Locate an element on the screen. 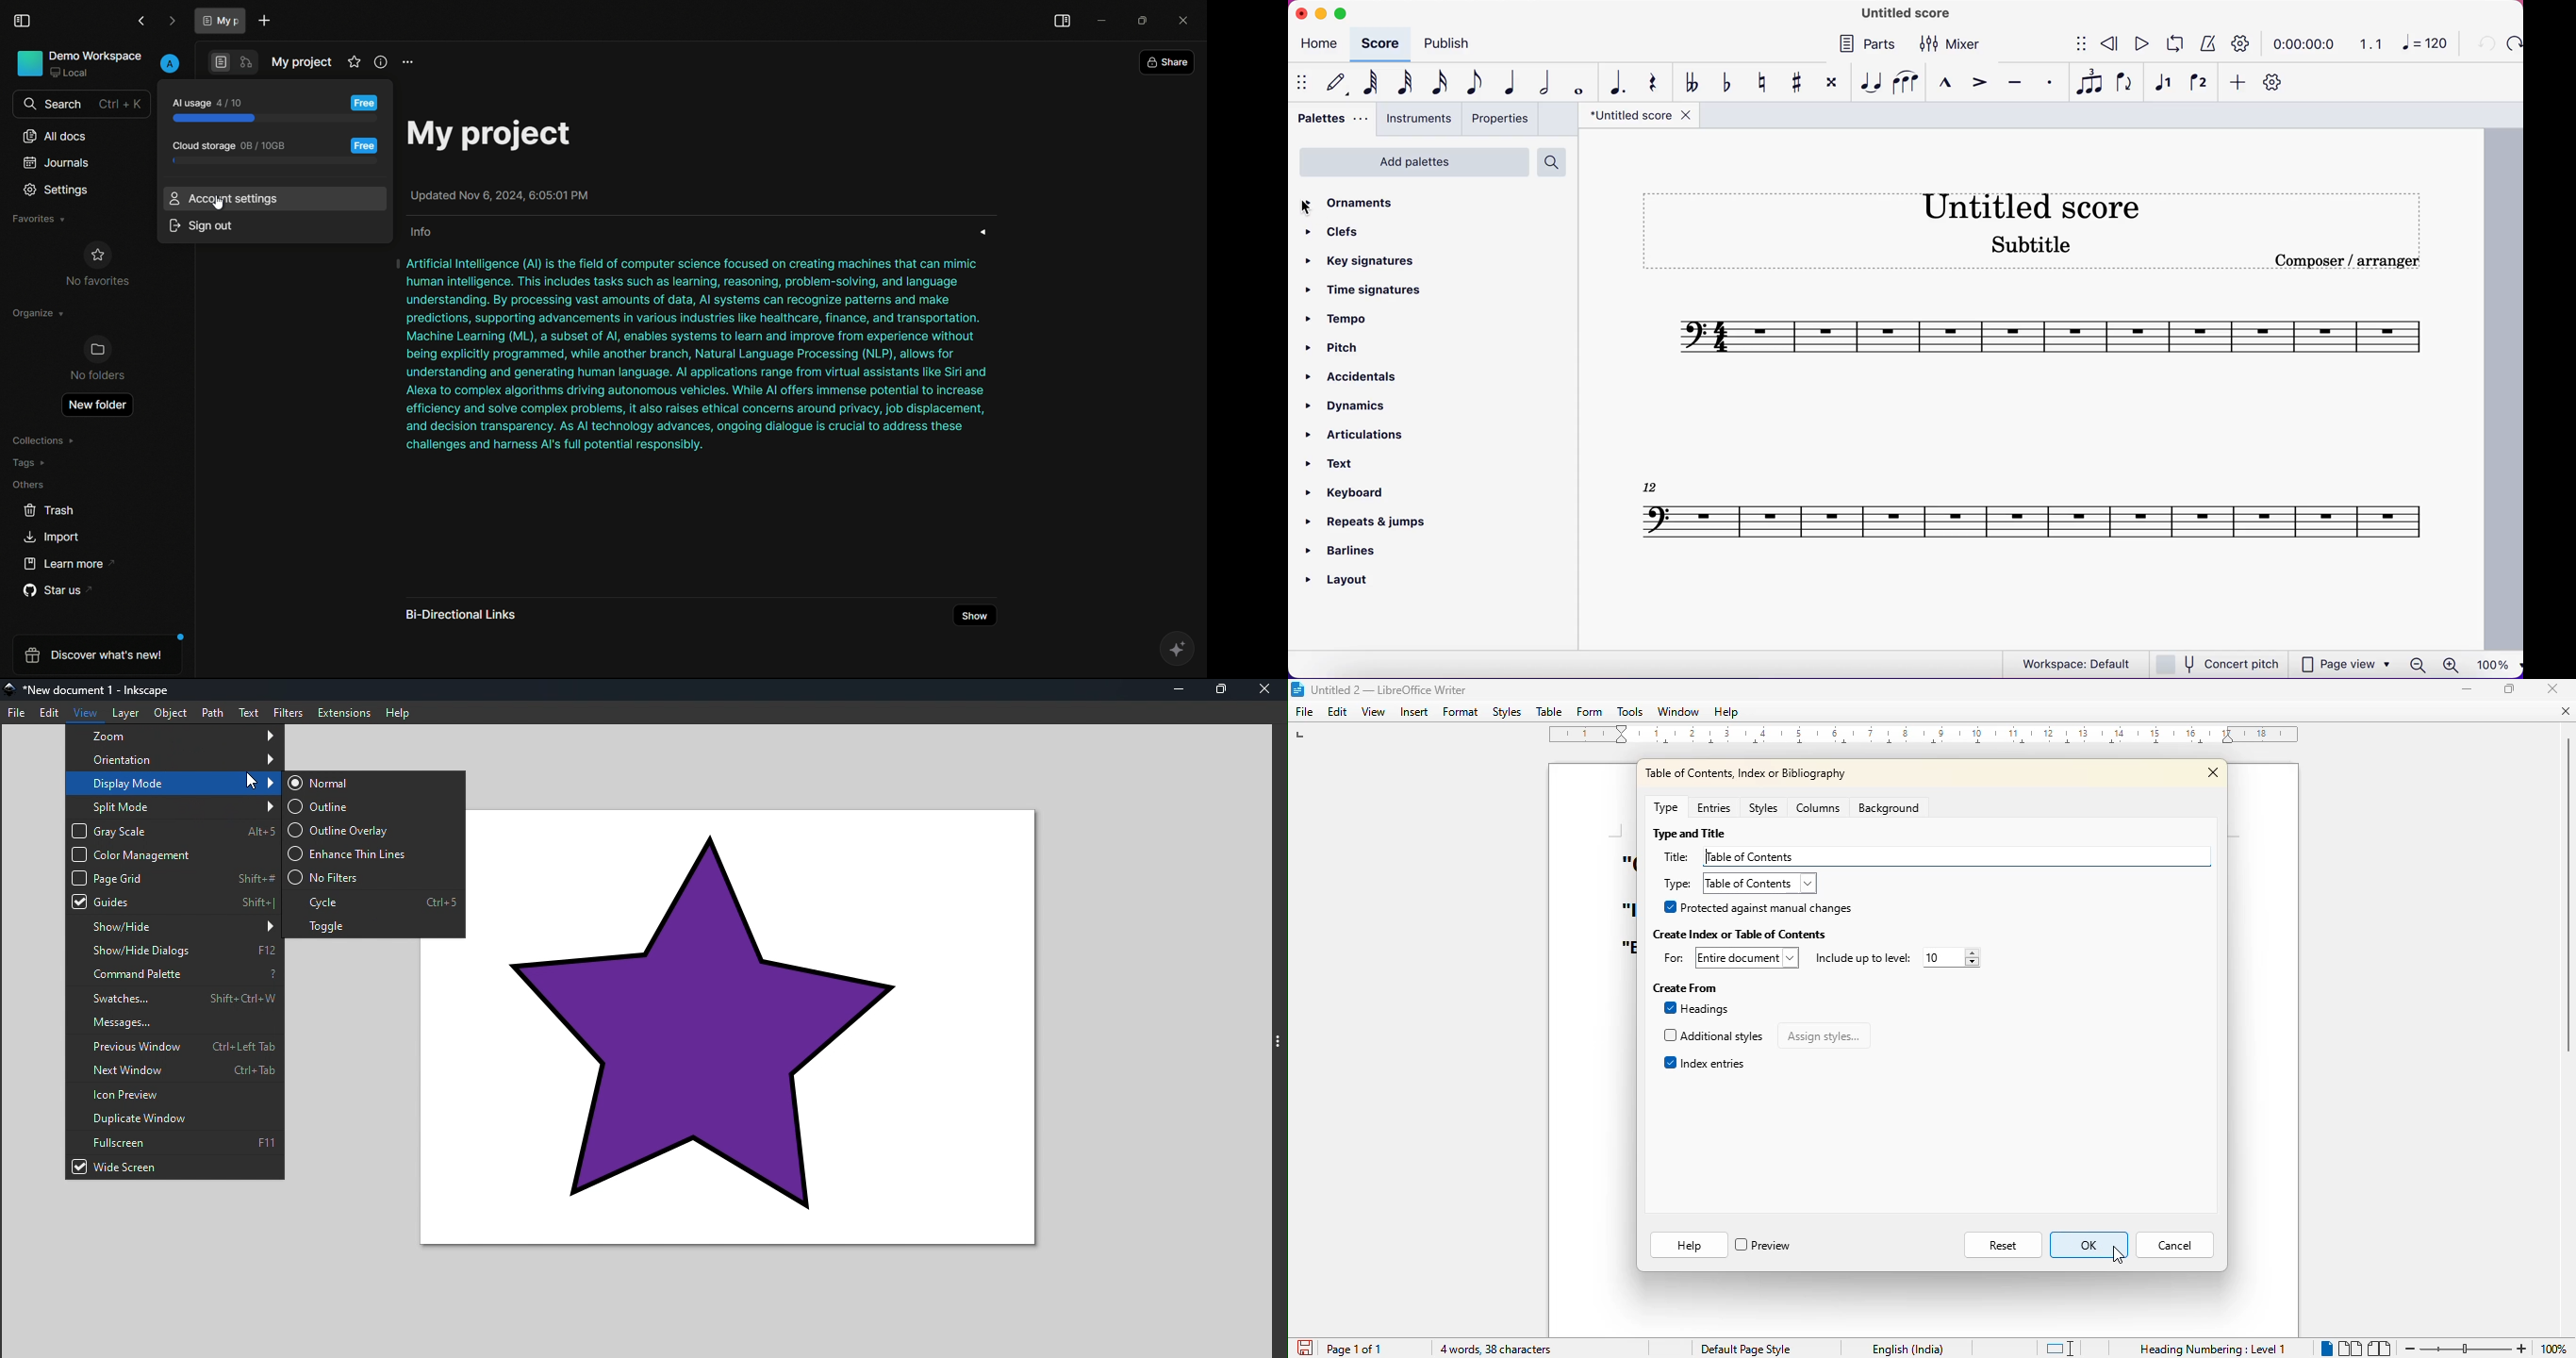 This screenshot has width=2576, height=1372. Command palette is located at coordinates (174, 971).